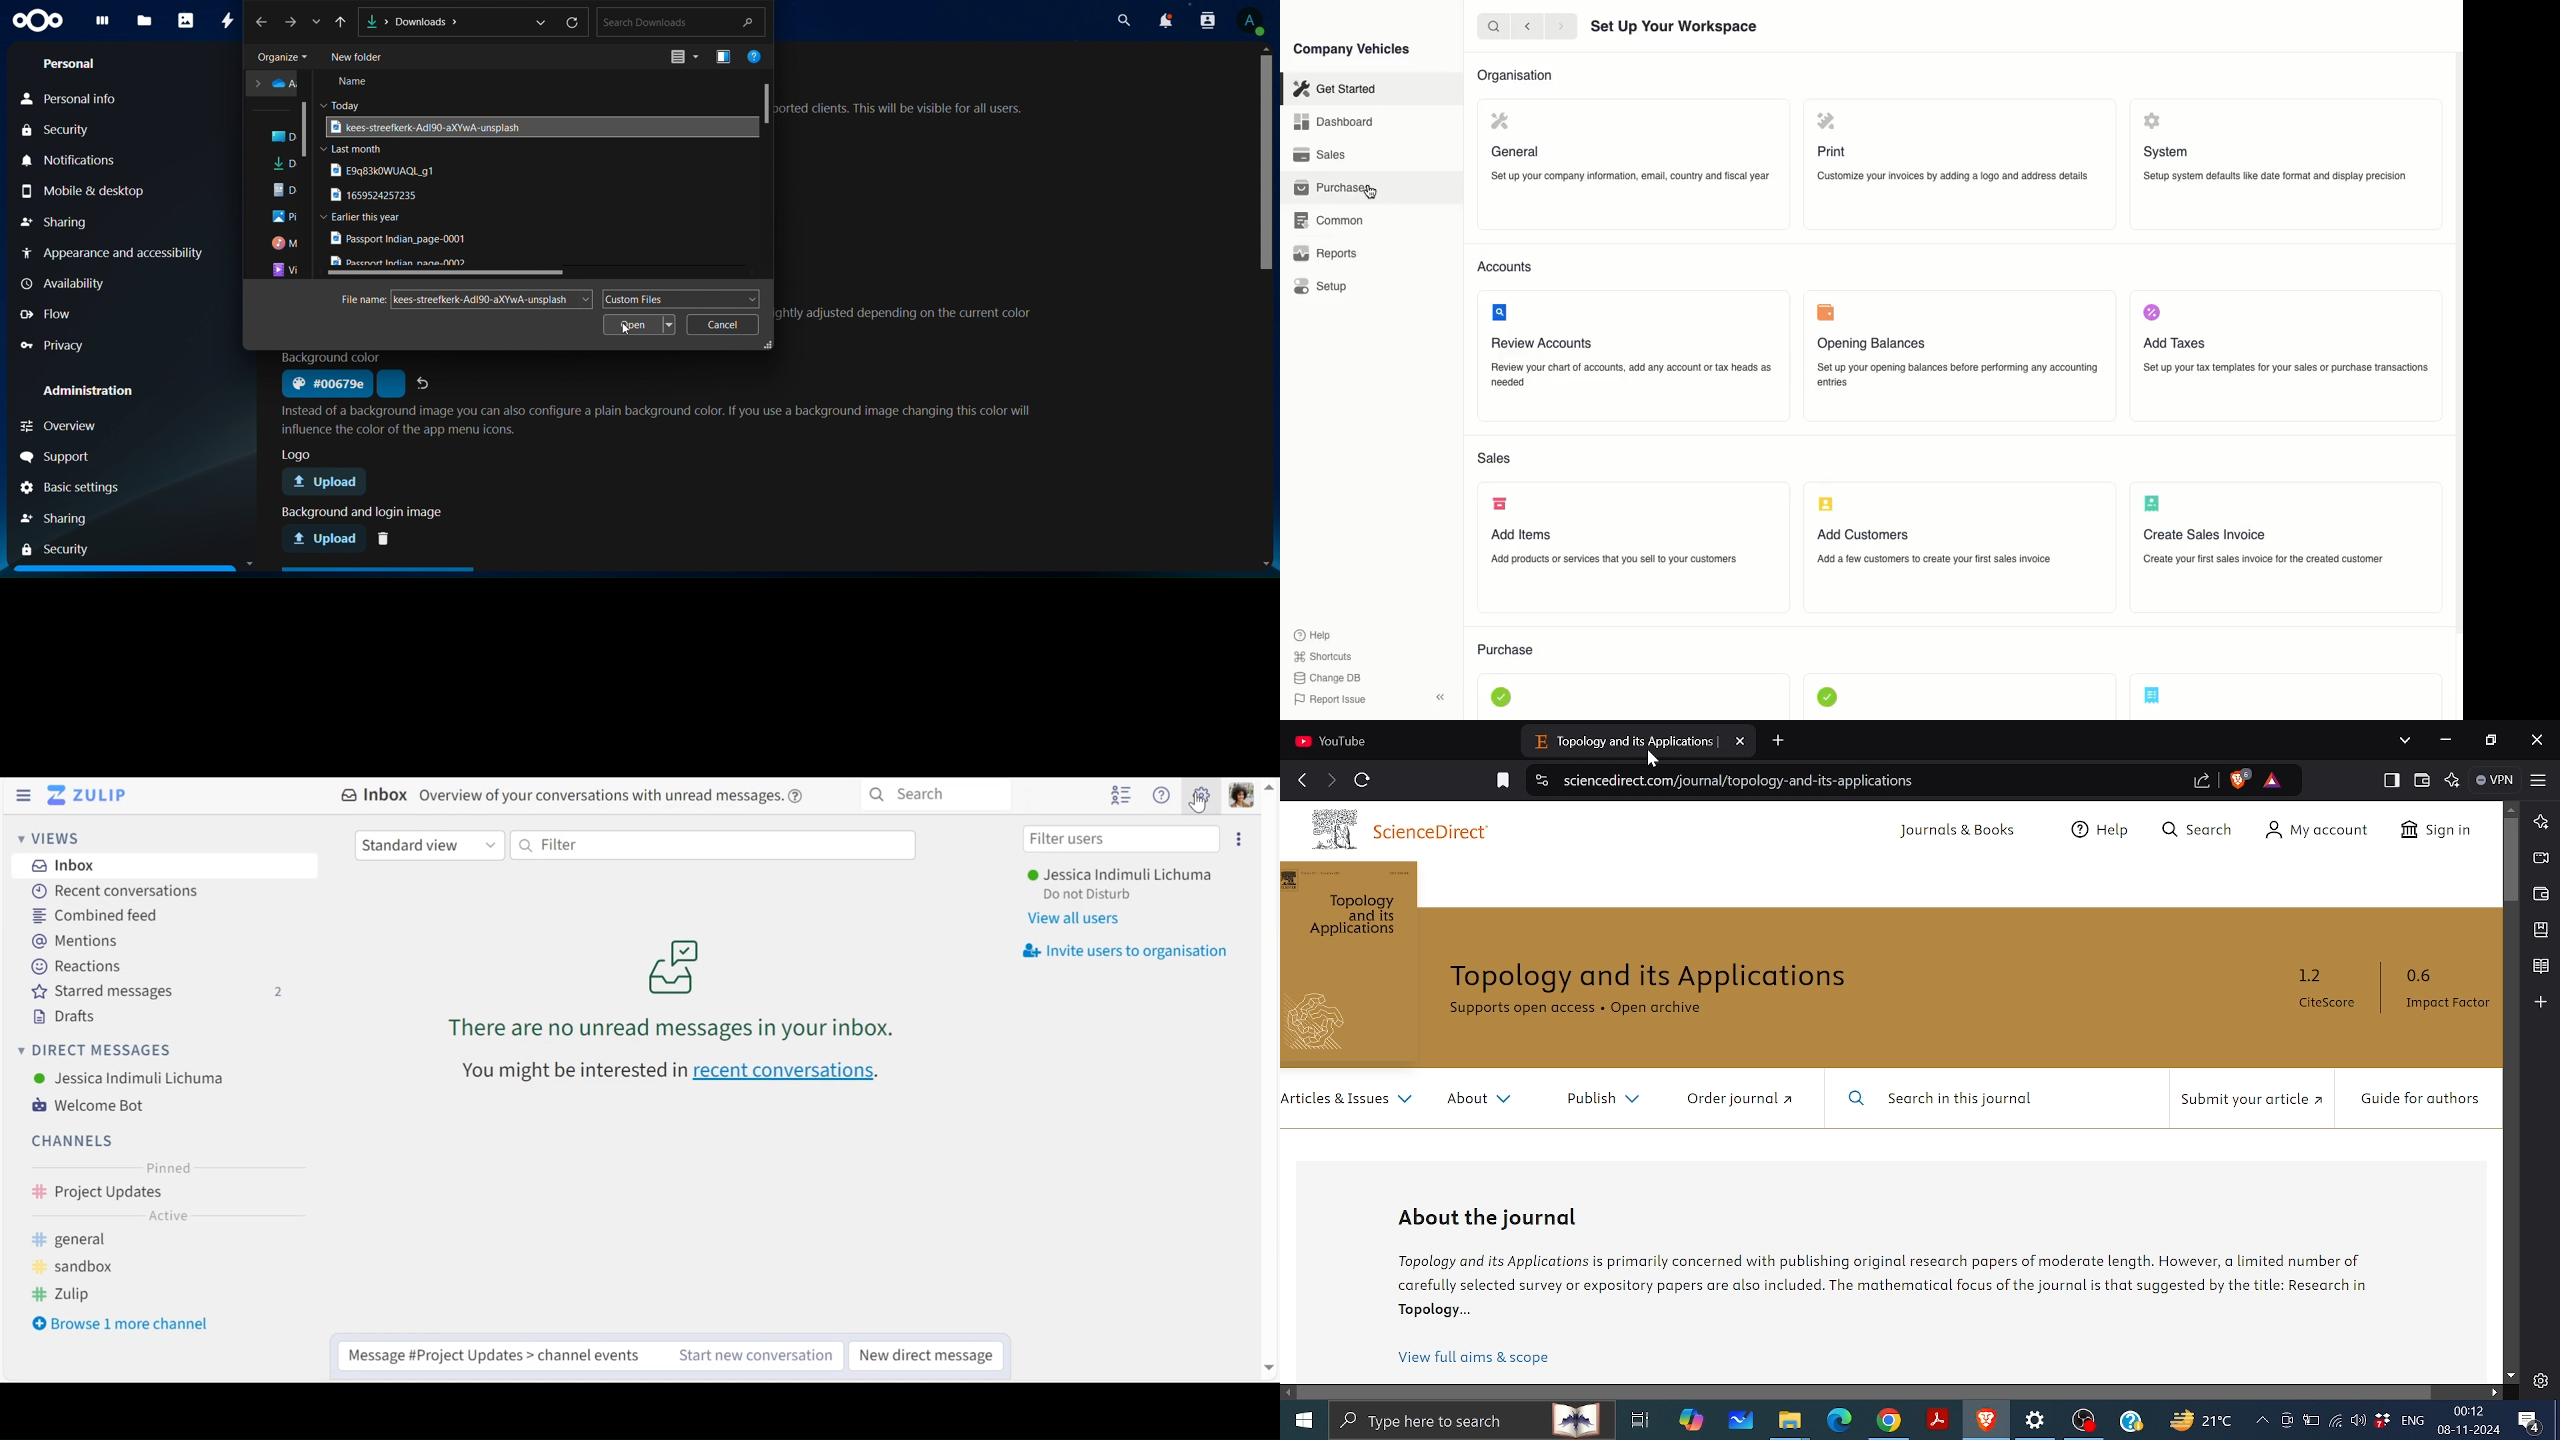 The width and height of the screenshot is (2576, 1456). Describe the element at coordinates (65, 518) in the screenshot. I see `sharing` at that location.